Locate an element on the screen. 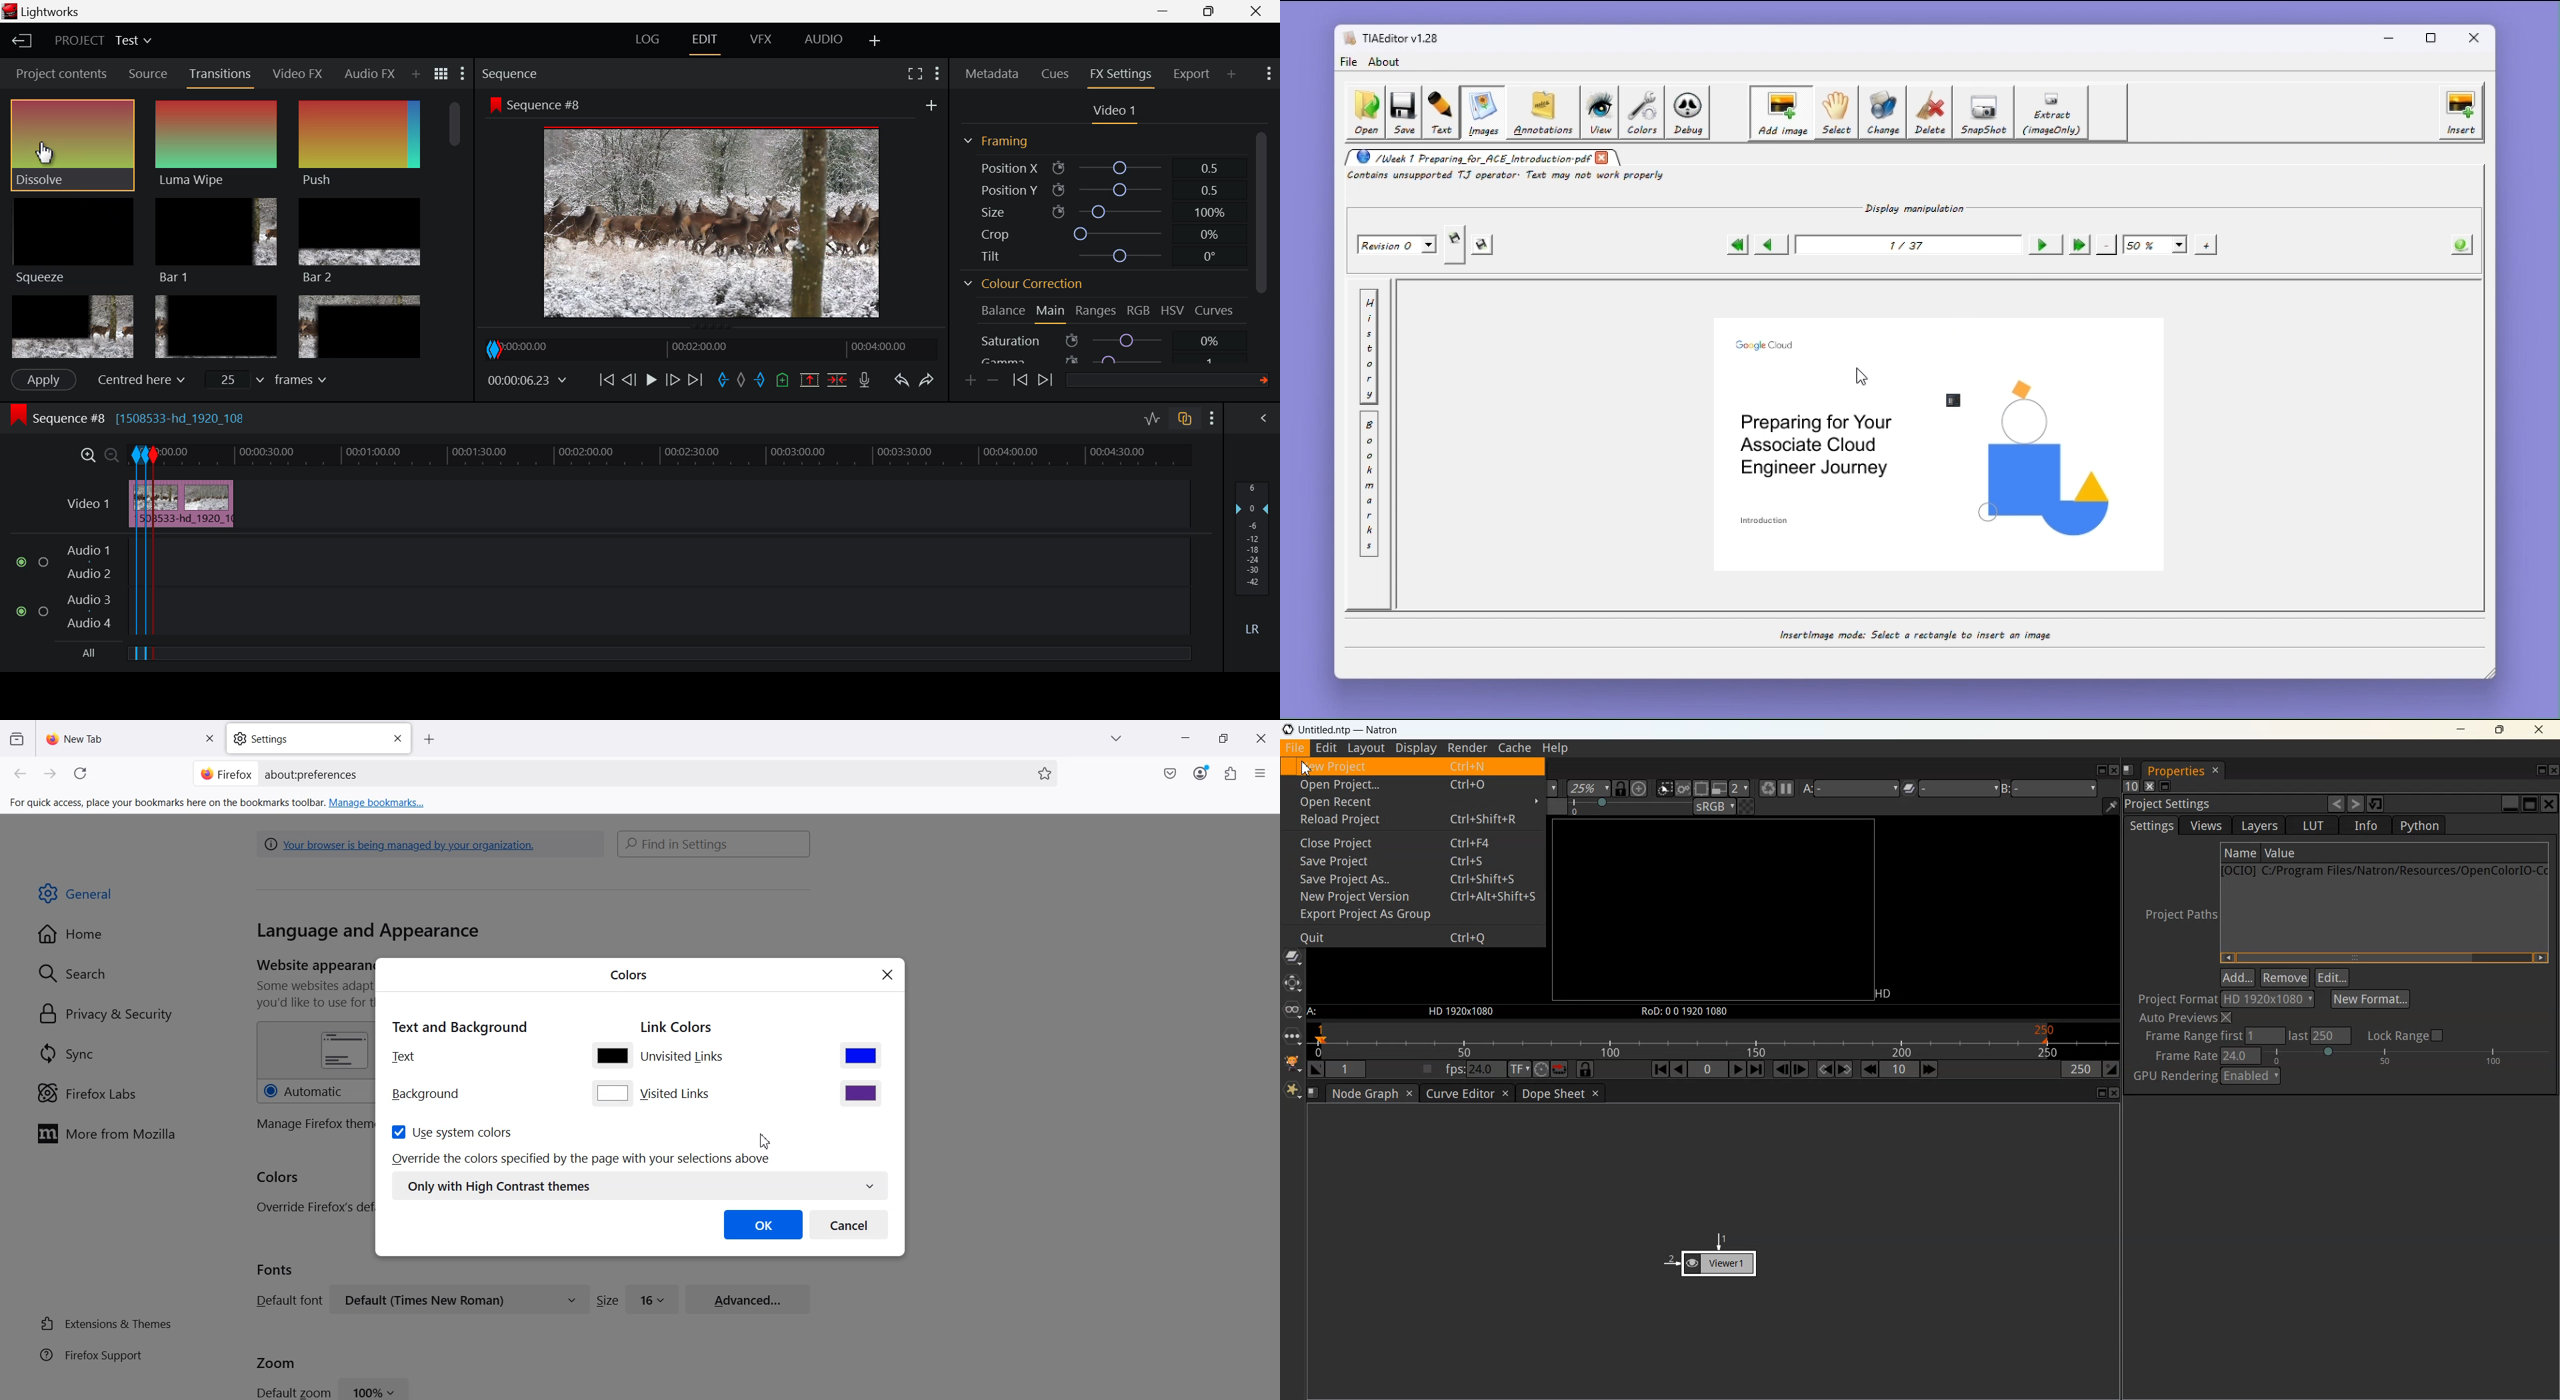 The image size is (2576, 1400). Default font is located at coordinates (287, 1300).